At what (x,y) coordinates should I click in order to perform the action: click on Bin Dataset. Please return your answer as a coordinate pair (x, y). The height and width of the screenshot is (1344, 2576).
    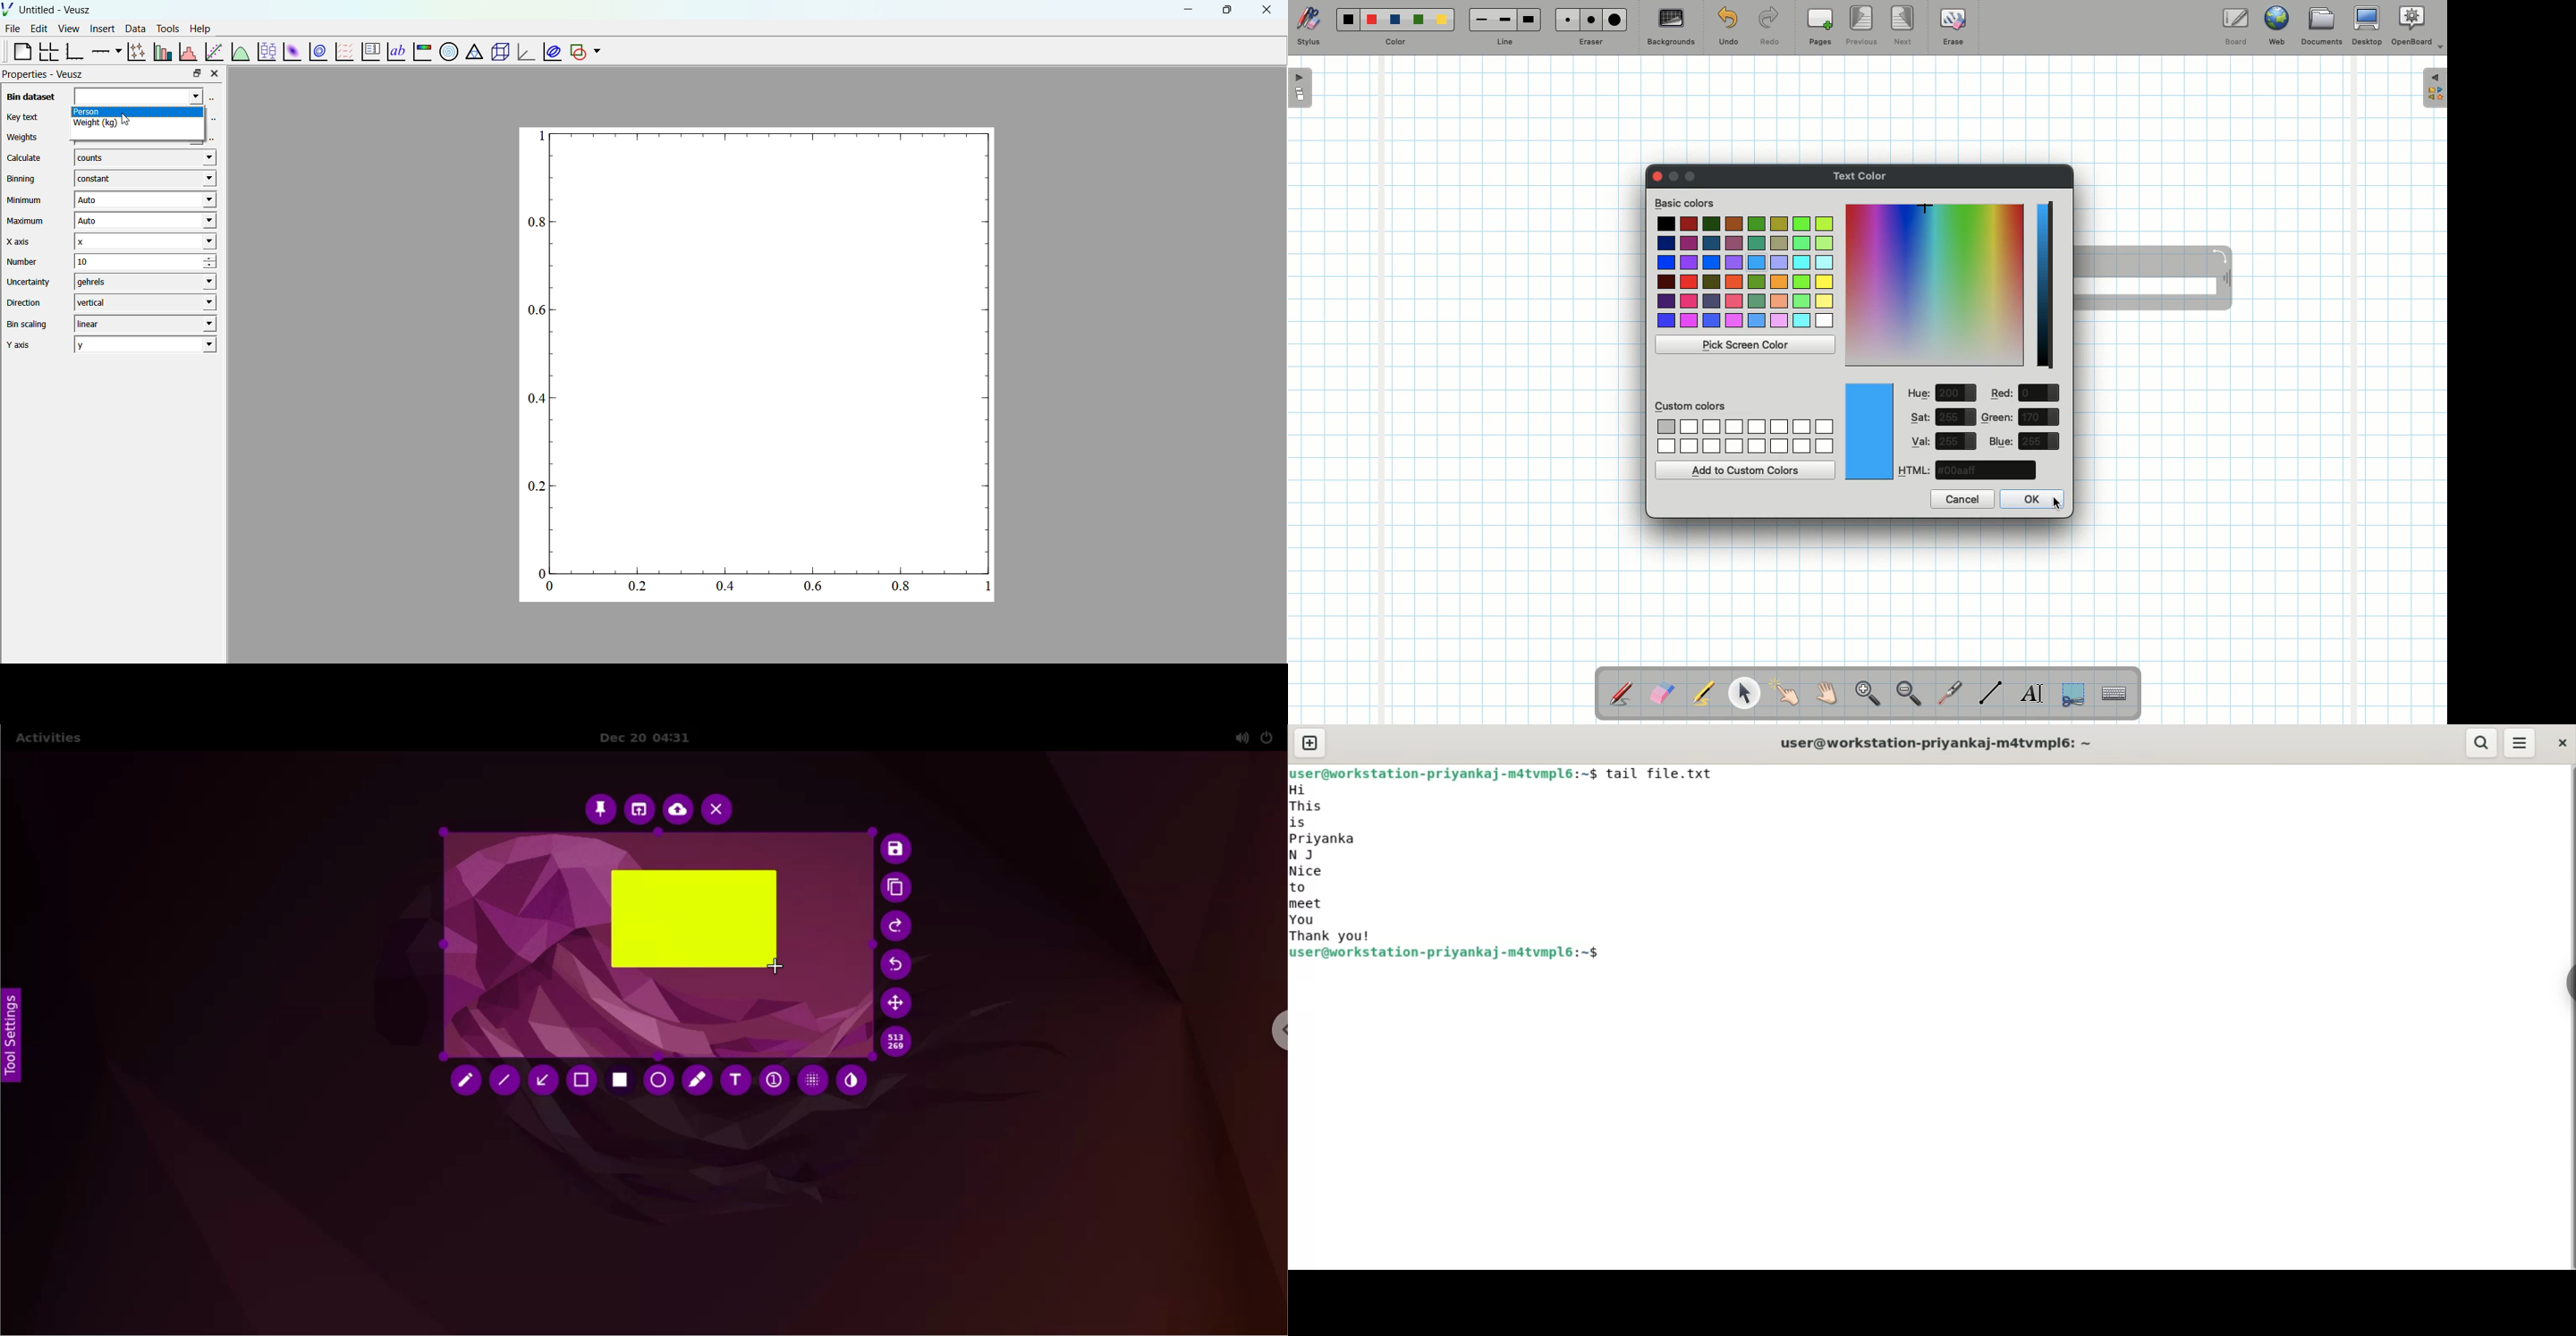
    Looking at the image, I should click on (29, 97).